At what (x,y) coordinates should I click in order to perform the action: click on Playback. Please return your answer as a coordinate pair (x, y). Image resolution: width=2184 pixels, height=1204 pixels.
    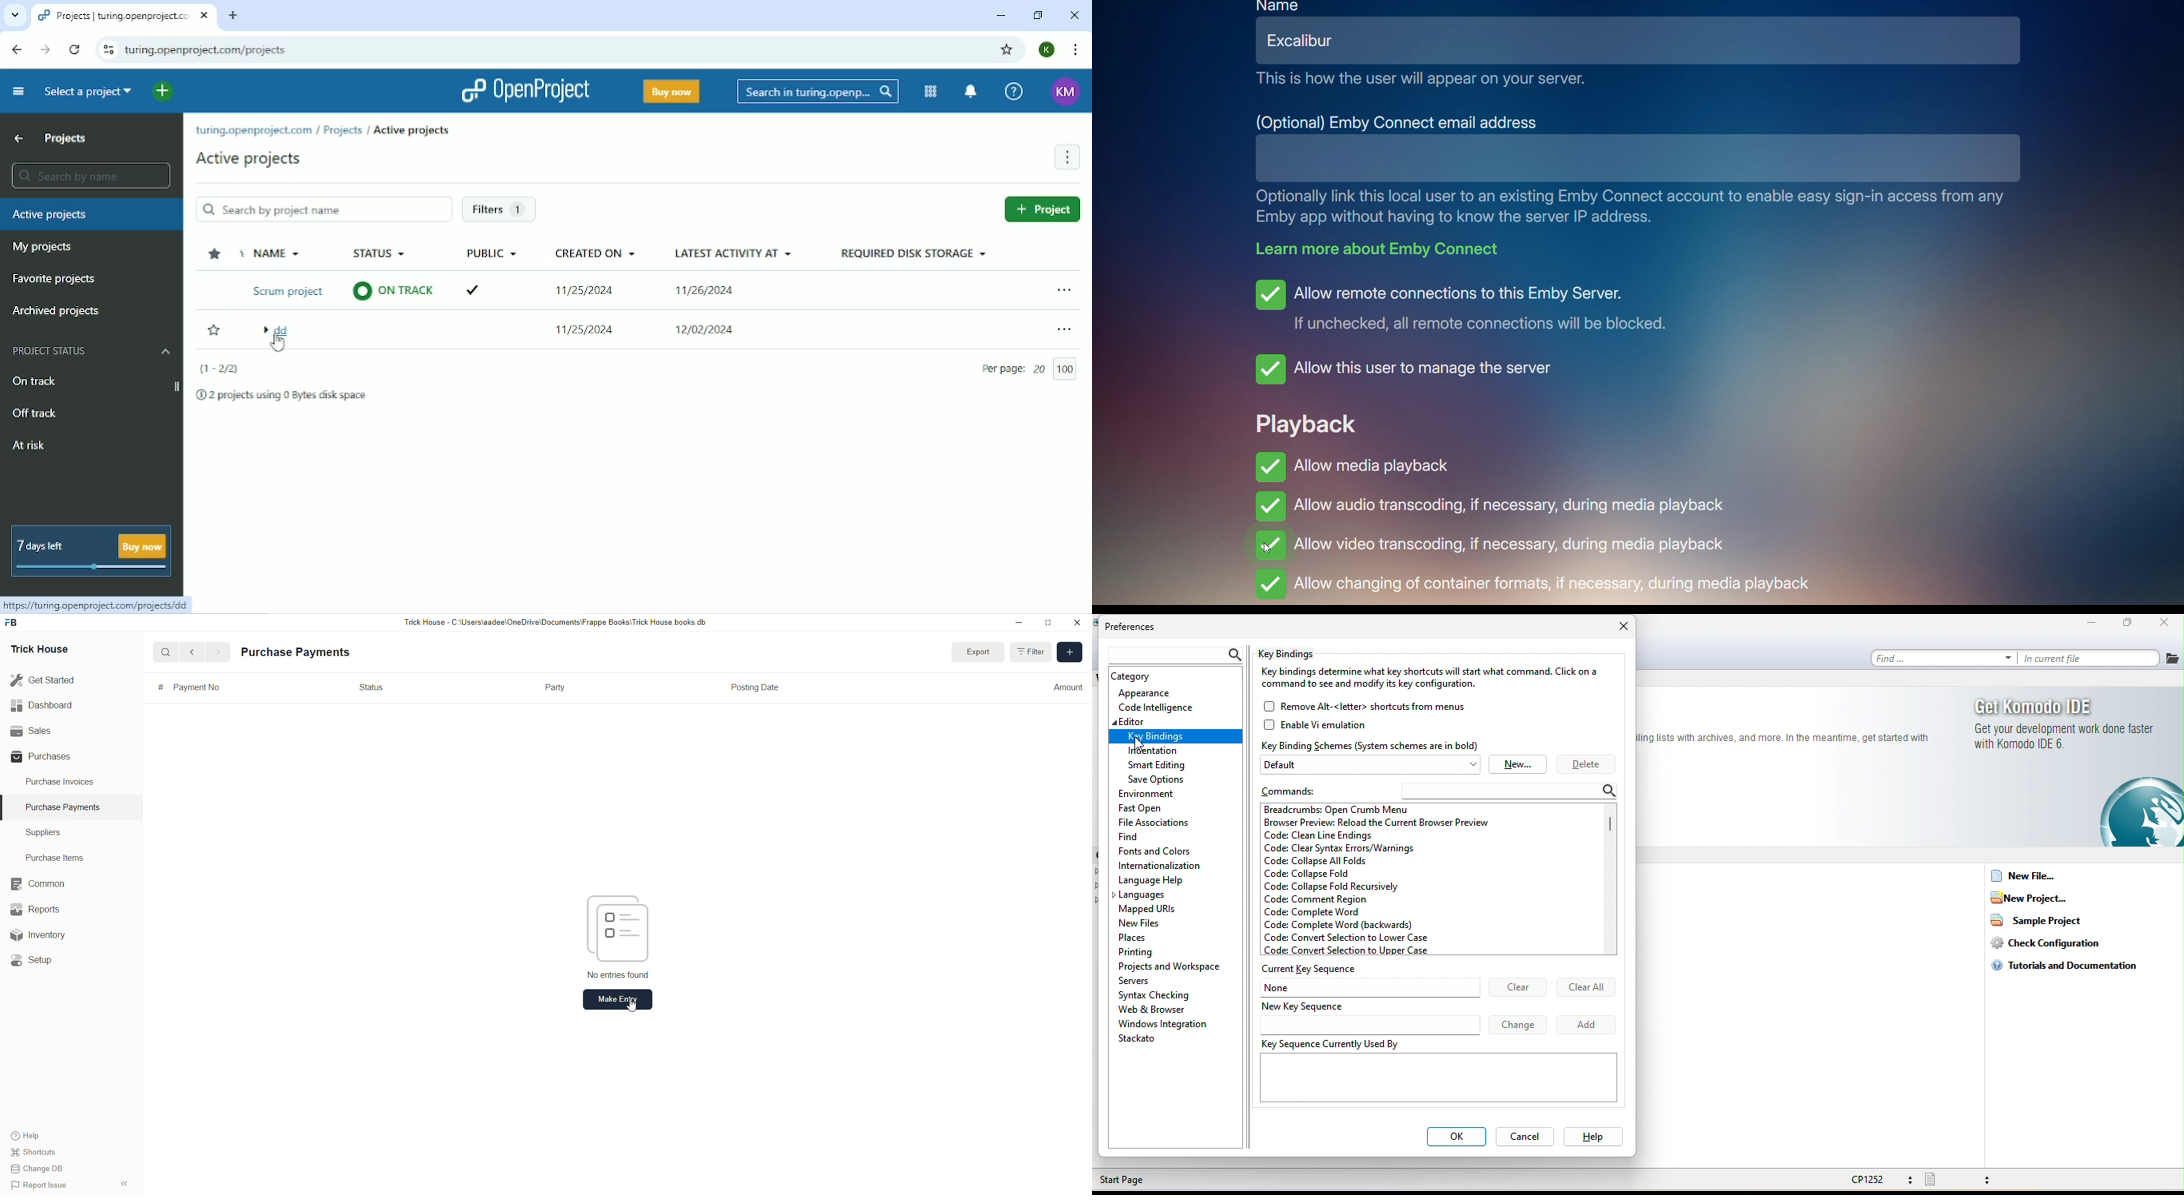
    Looking at the image, I should click on (1306, 421).